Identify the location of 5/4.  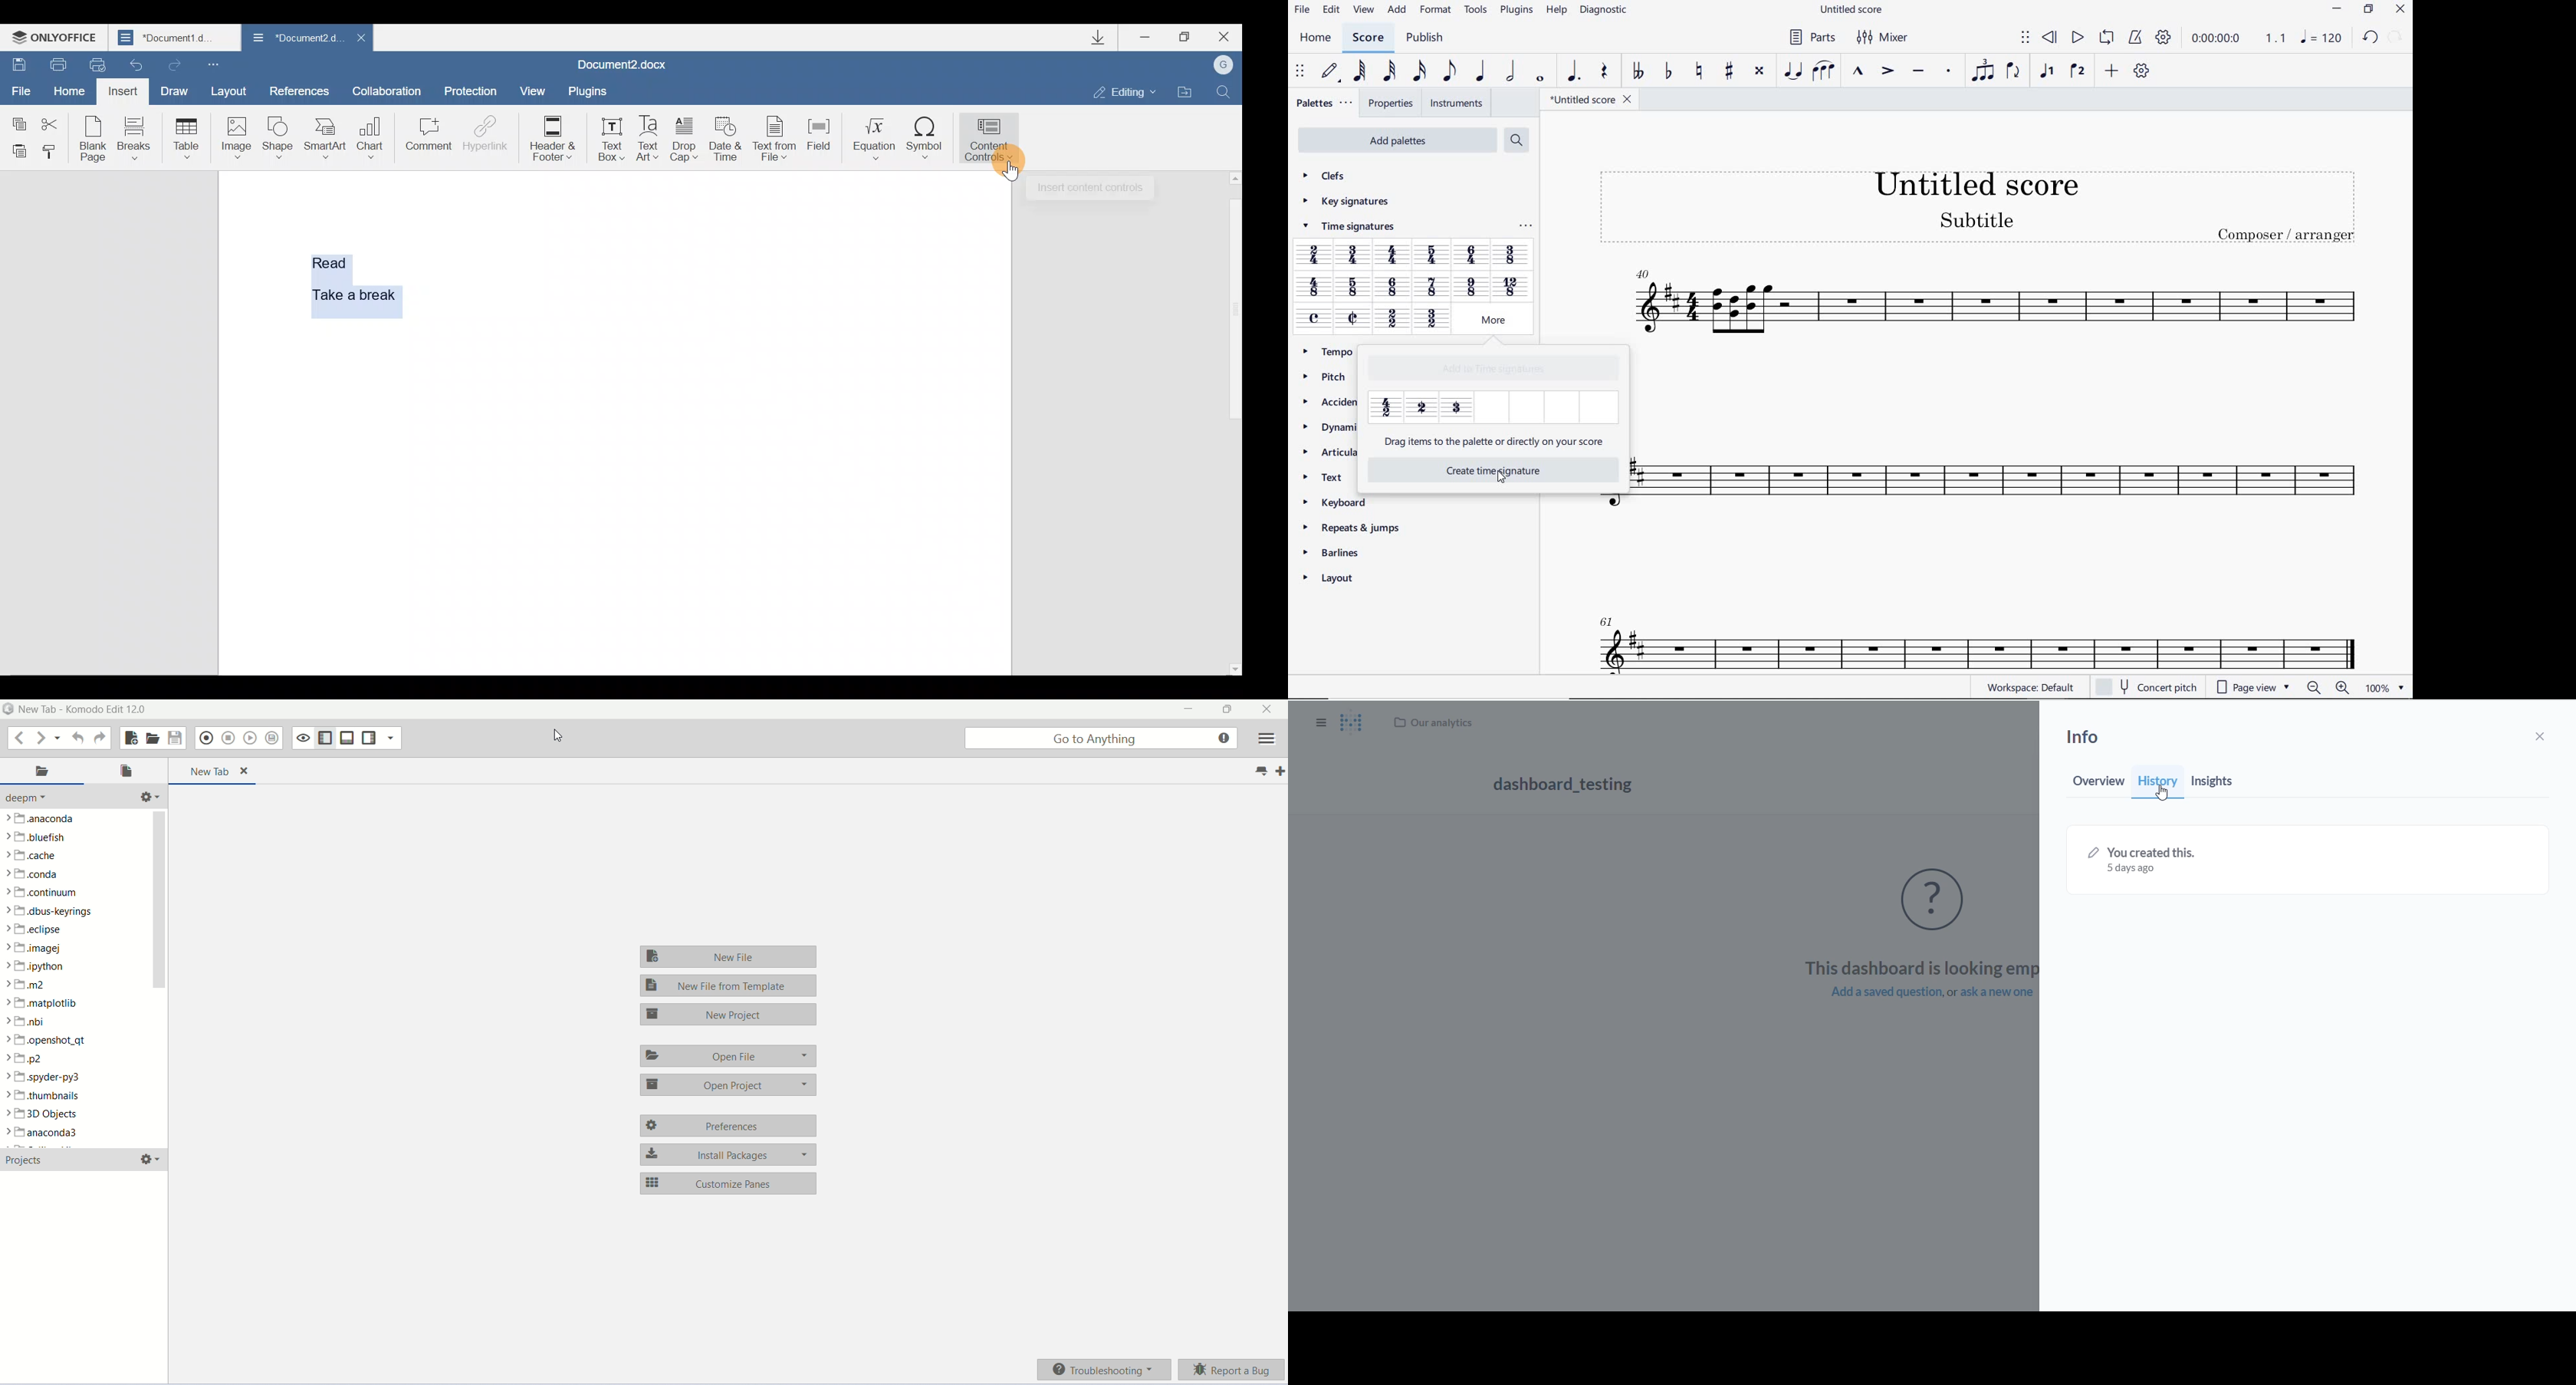
(1435, 255).